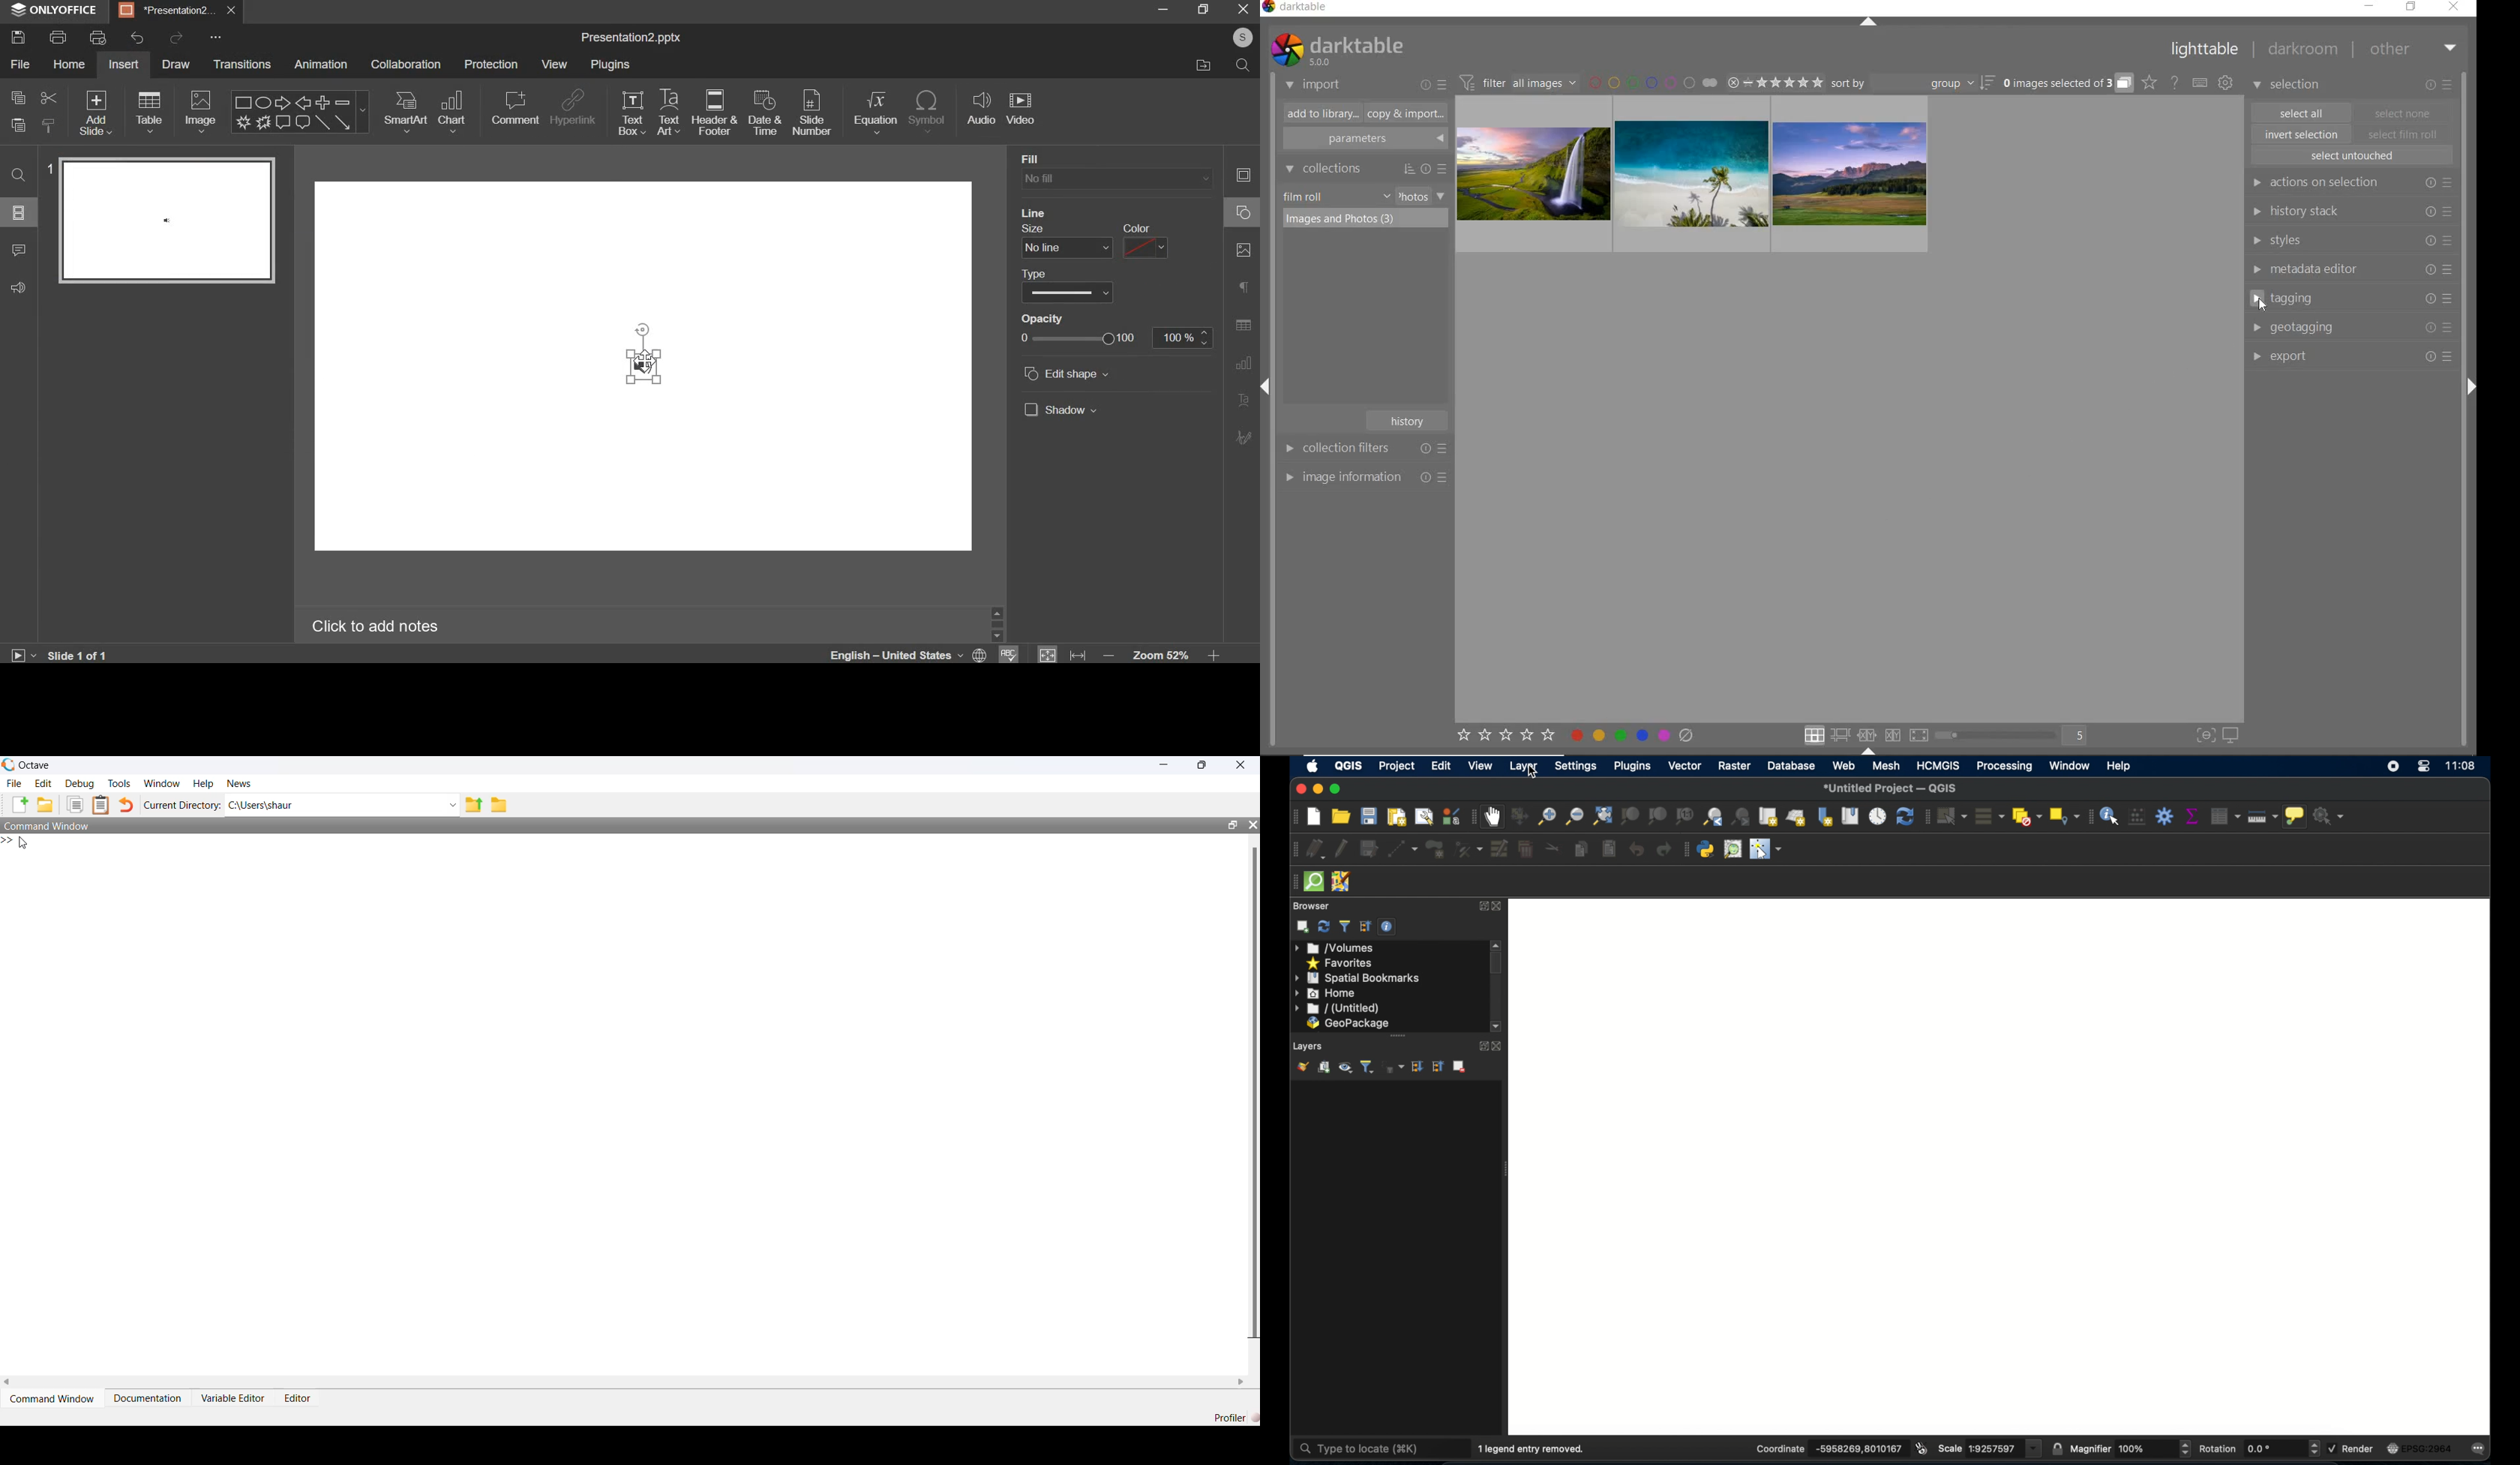 This screenshot has height=1484, width=2520. What do you see at coordinates (201, 113) in the screenshot?
I see `insert image` at bounding box center [201, 113].